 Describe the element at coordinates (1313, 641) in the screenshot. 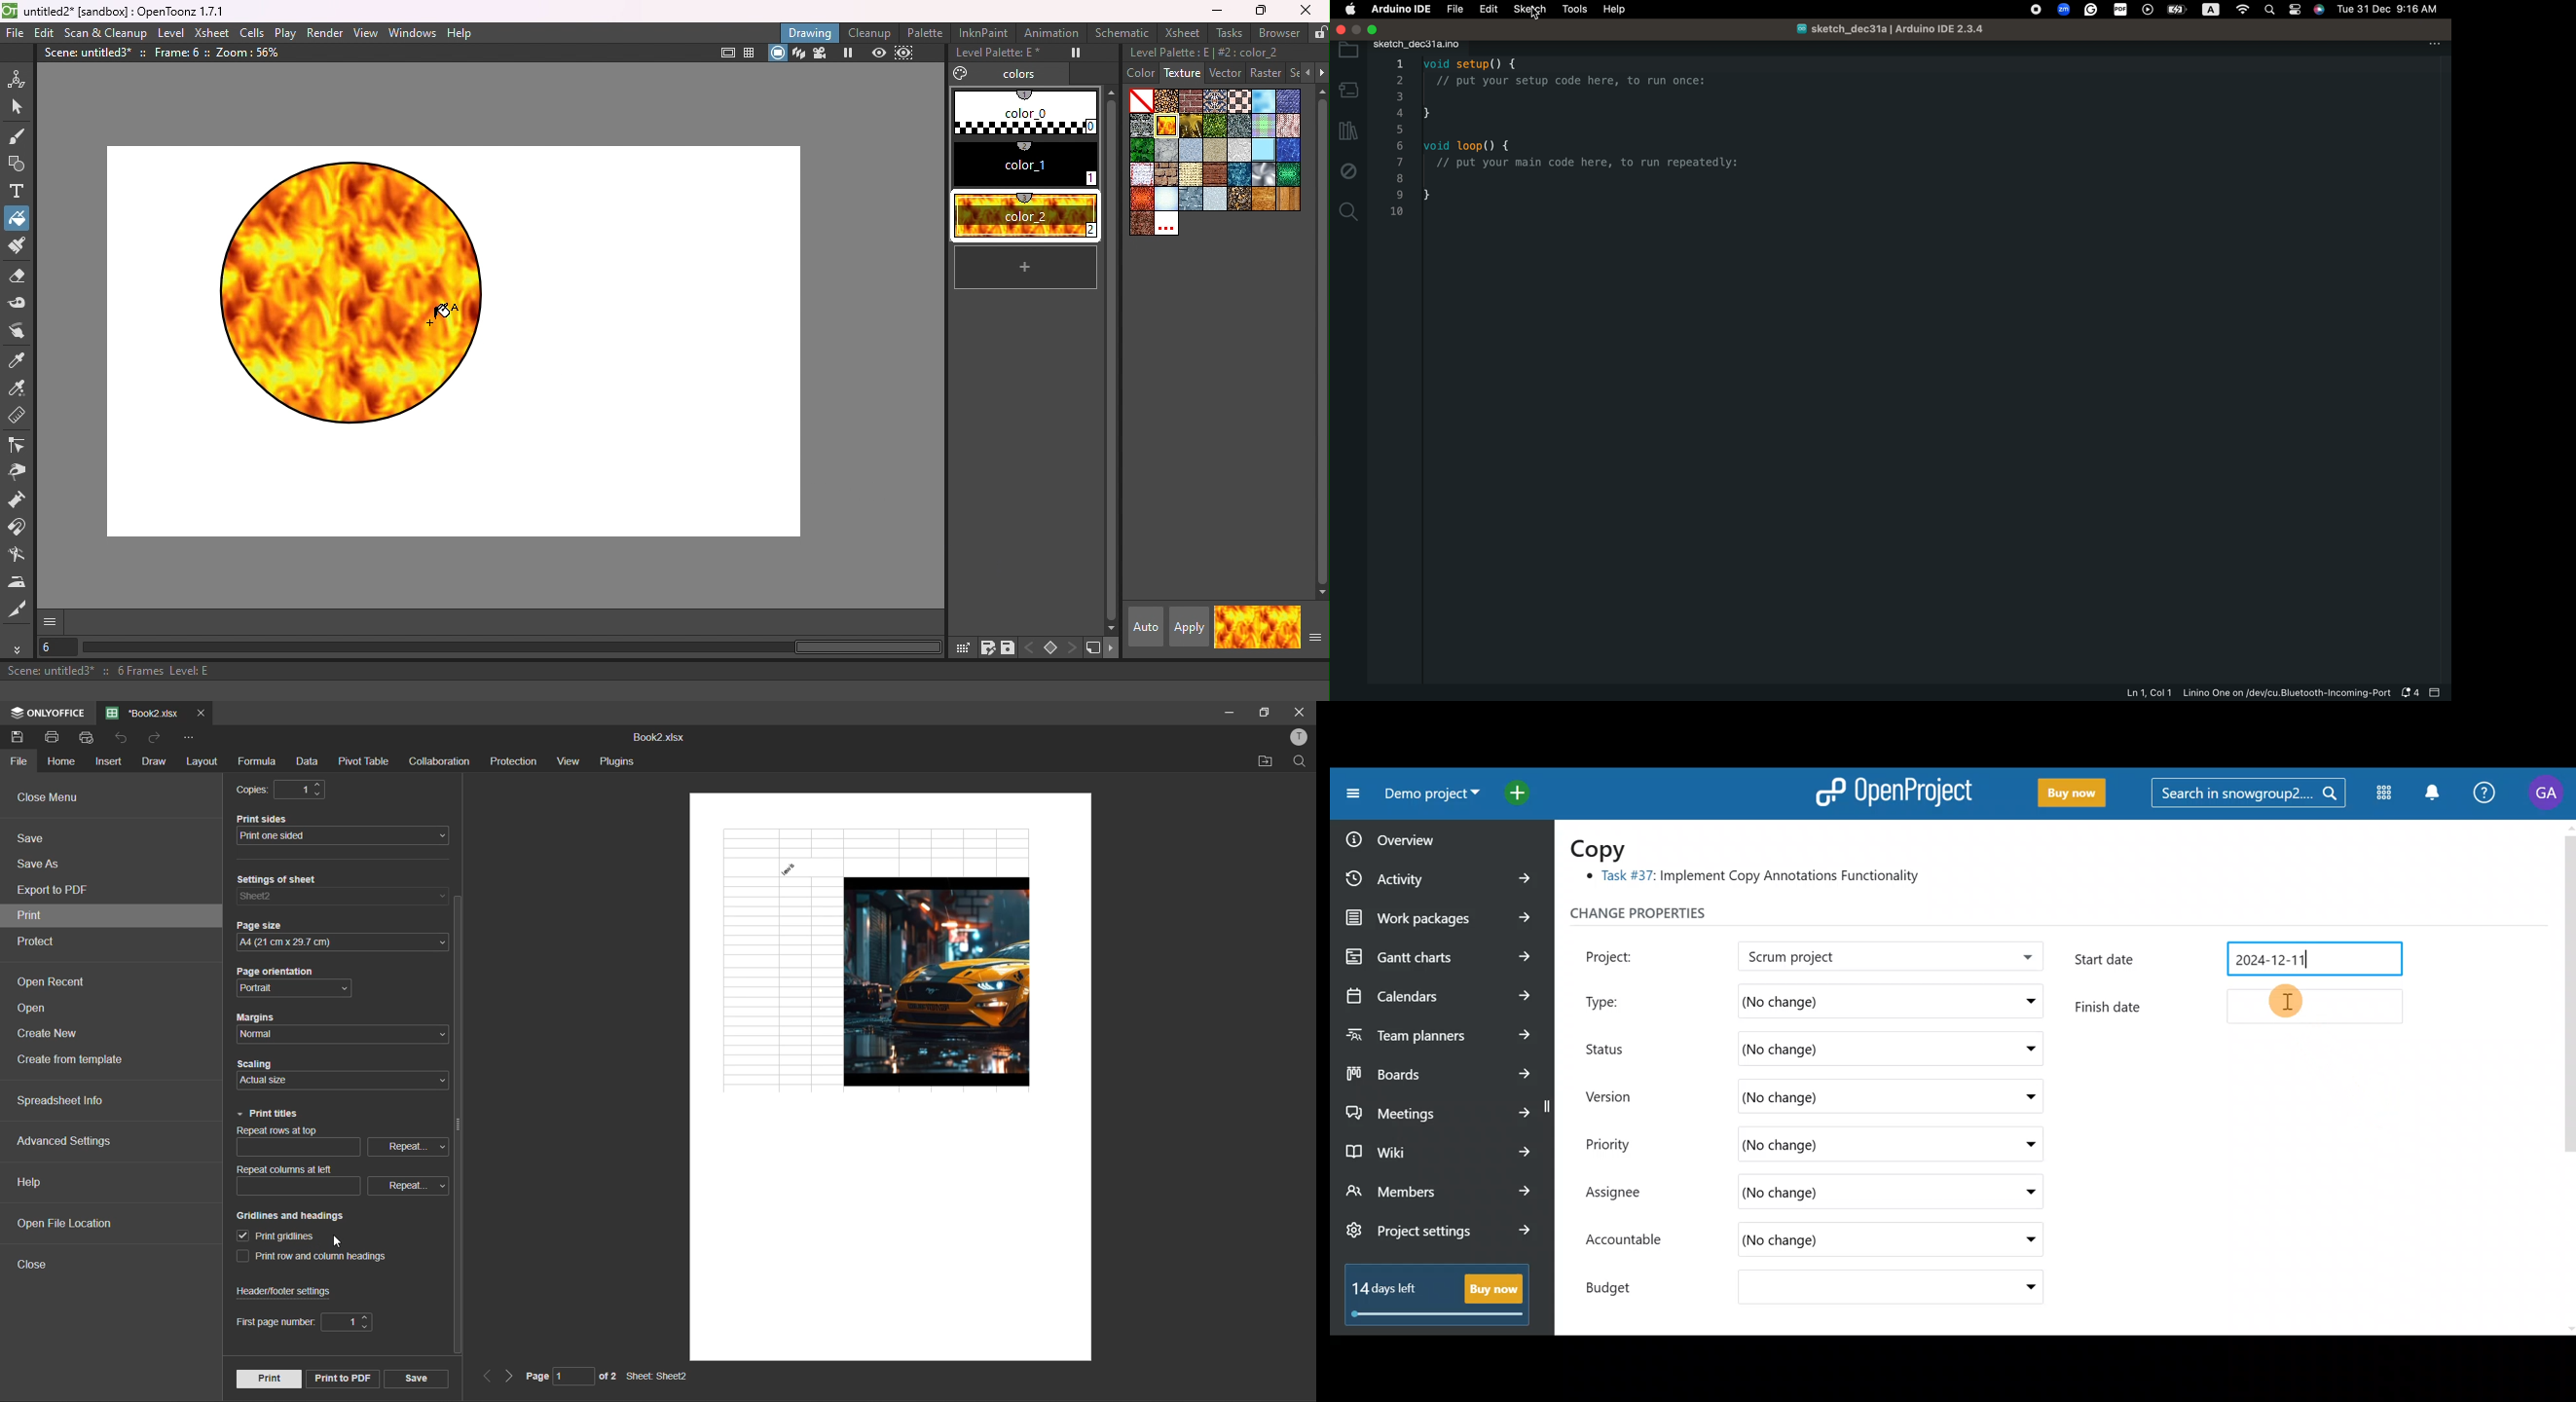

I see `Show or hide parts of the color page` at that location.